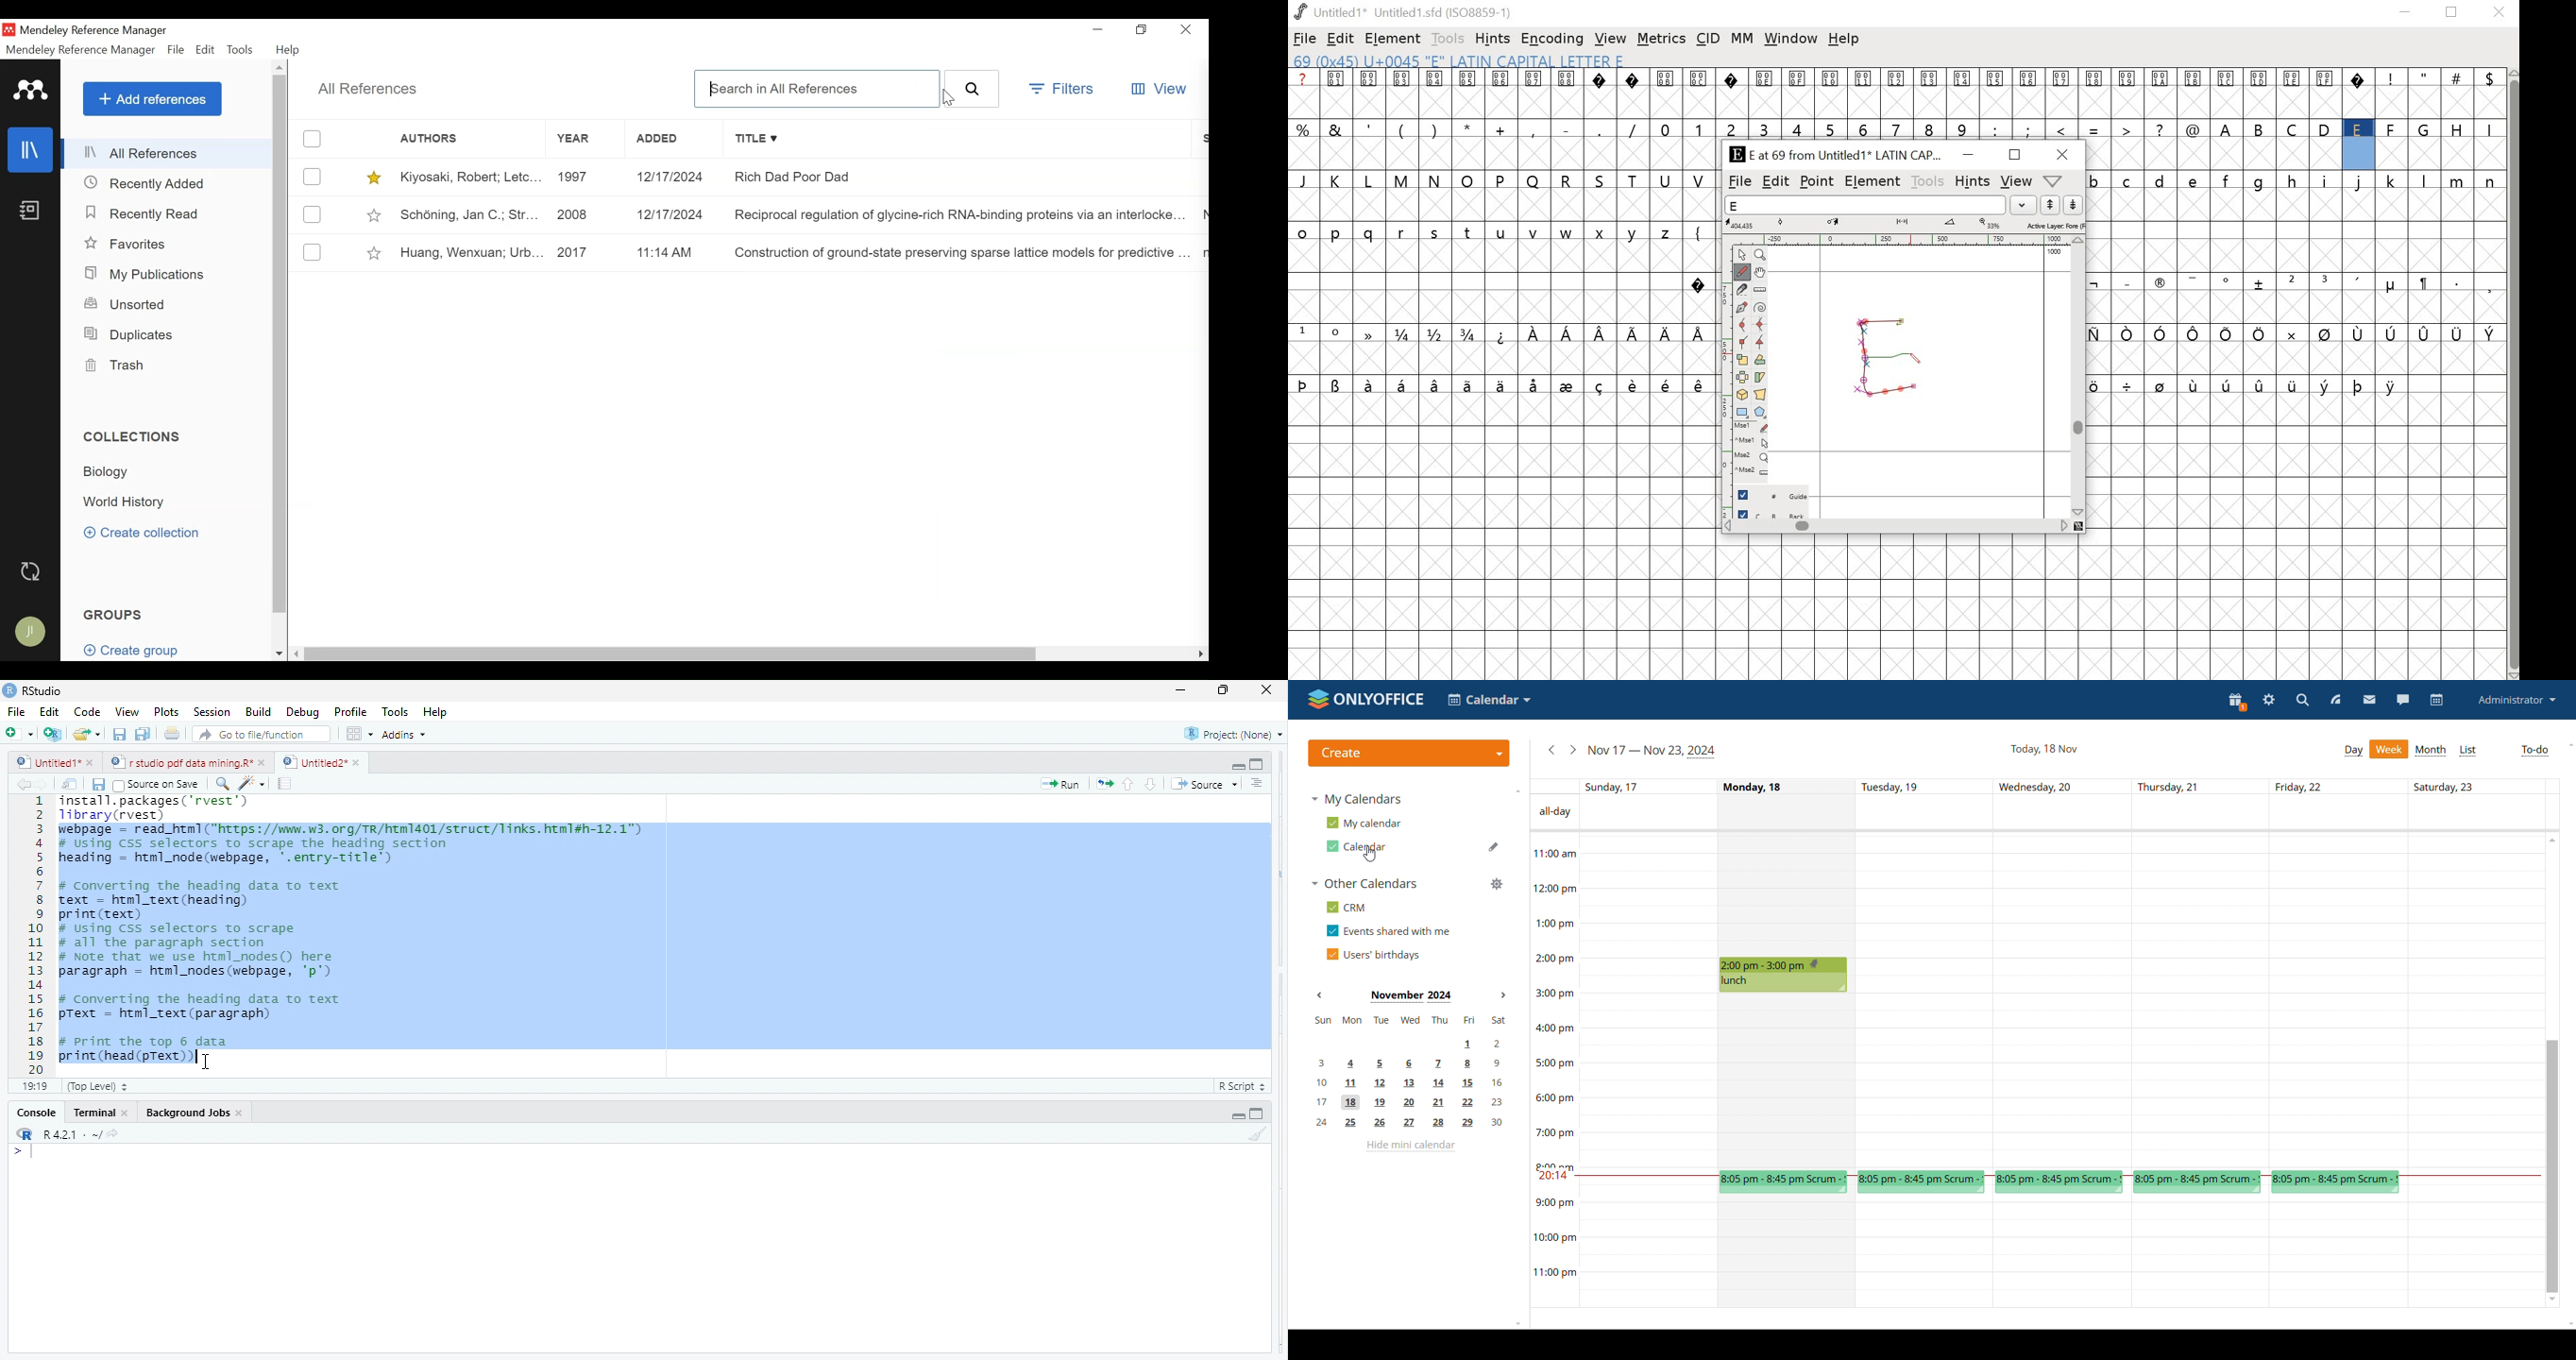 This screenshot has width=2576, height=1372. Describe the element at coordinates (581, 213) in the screenshot. I see `2008` at that location.